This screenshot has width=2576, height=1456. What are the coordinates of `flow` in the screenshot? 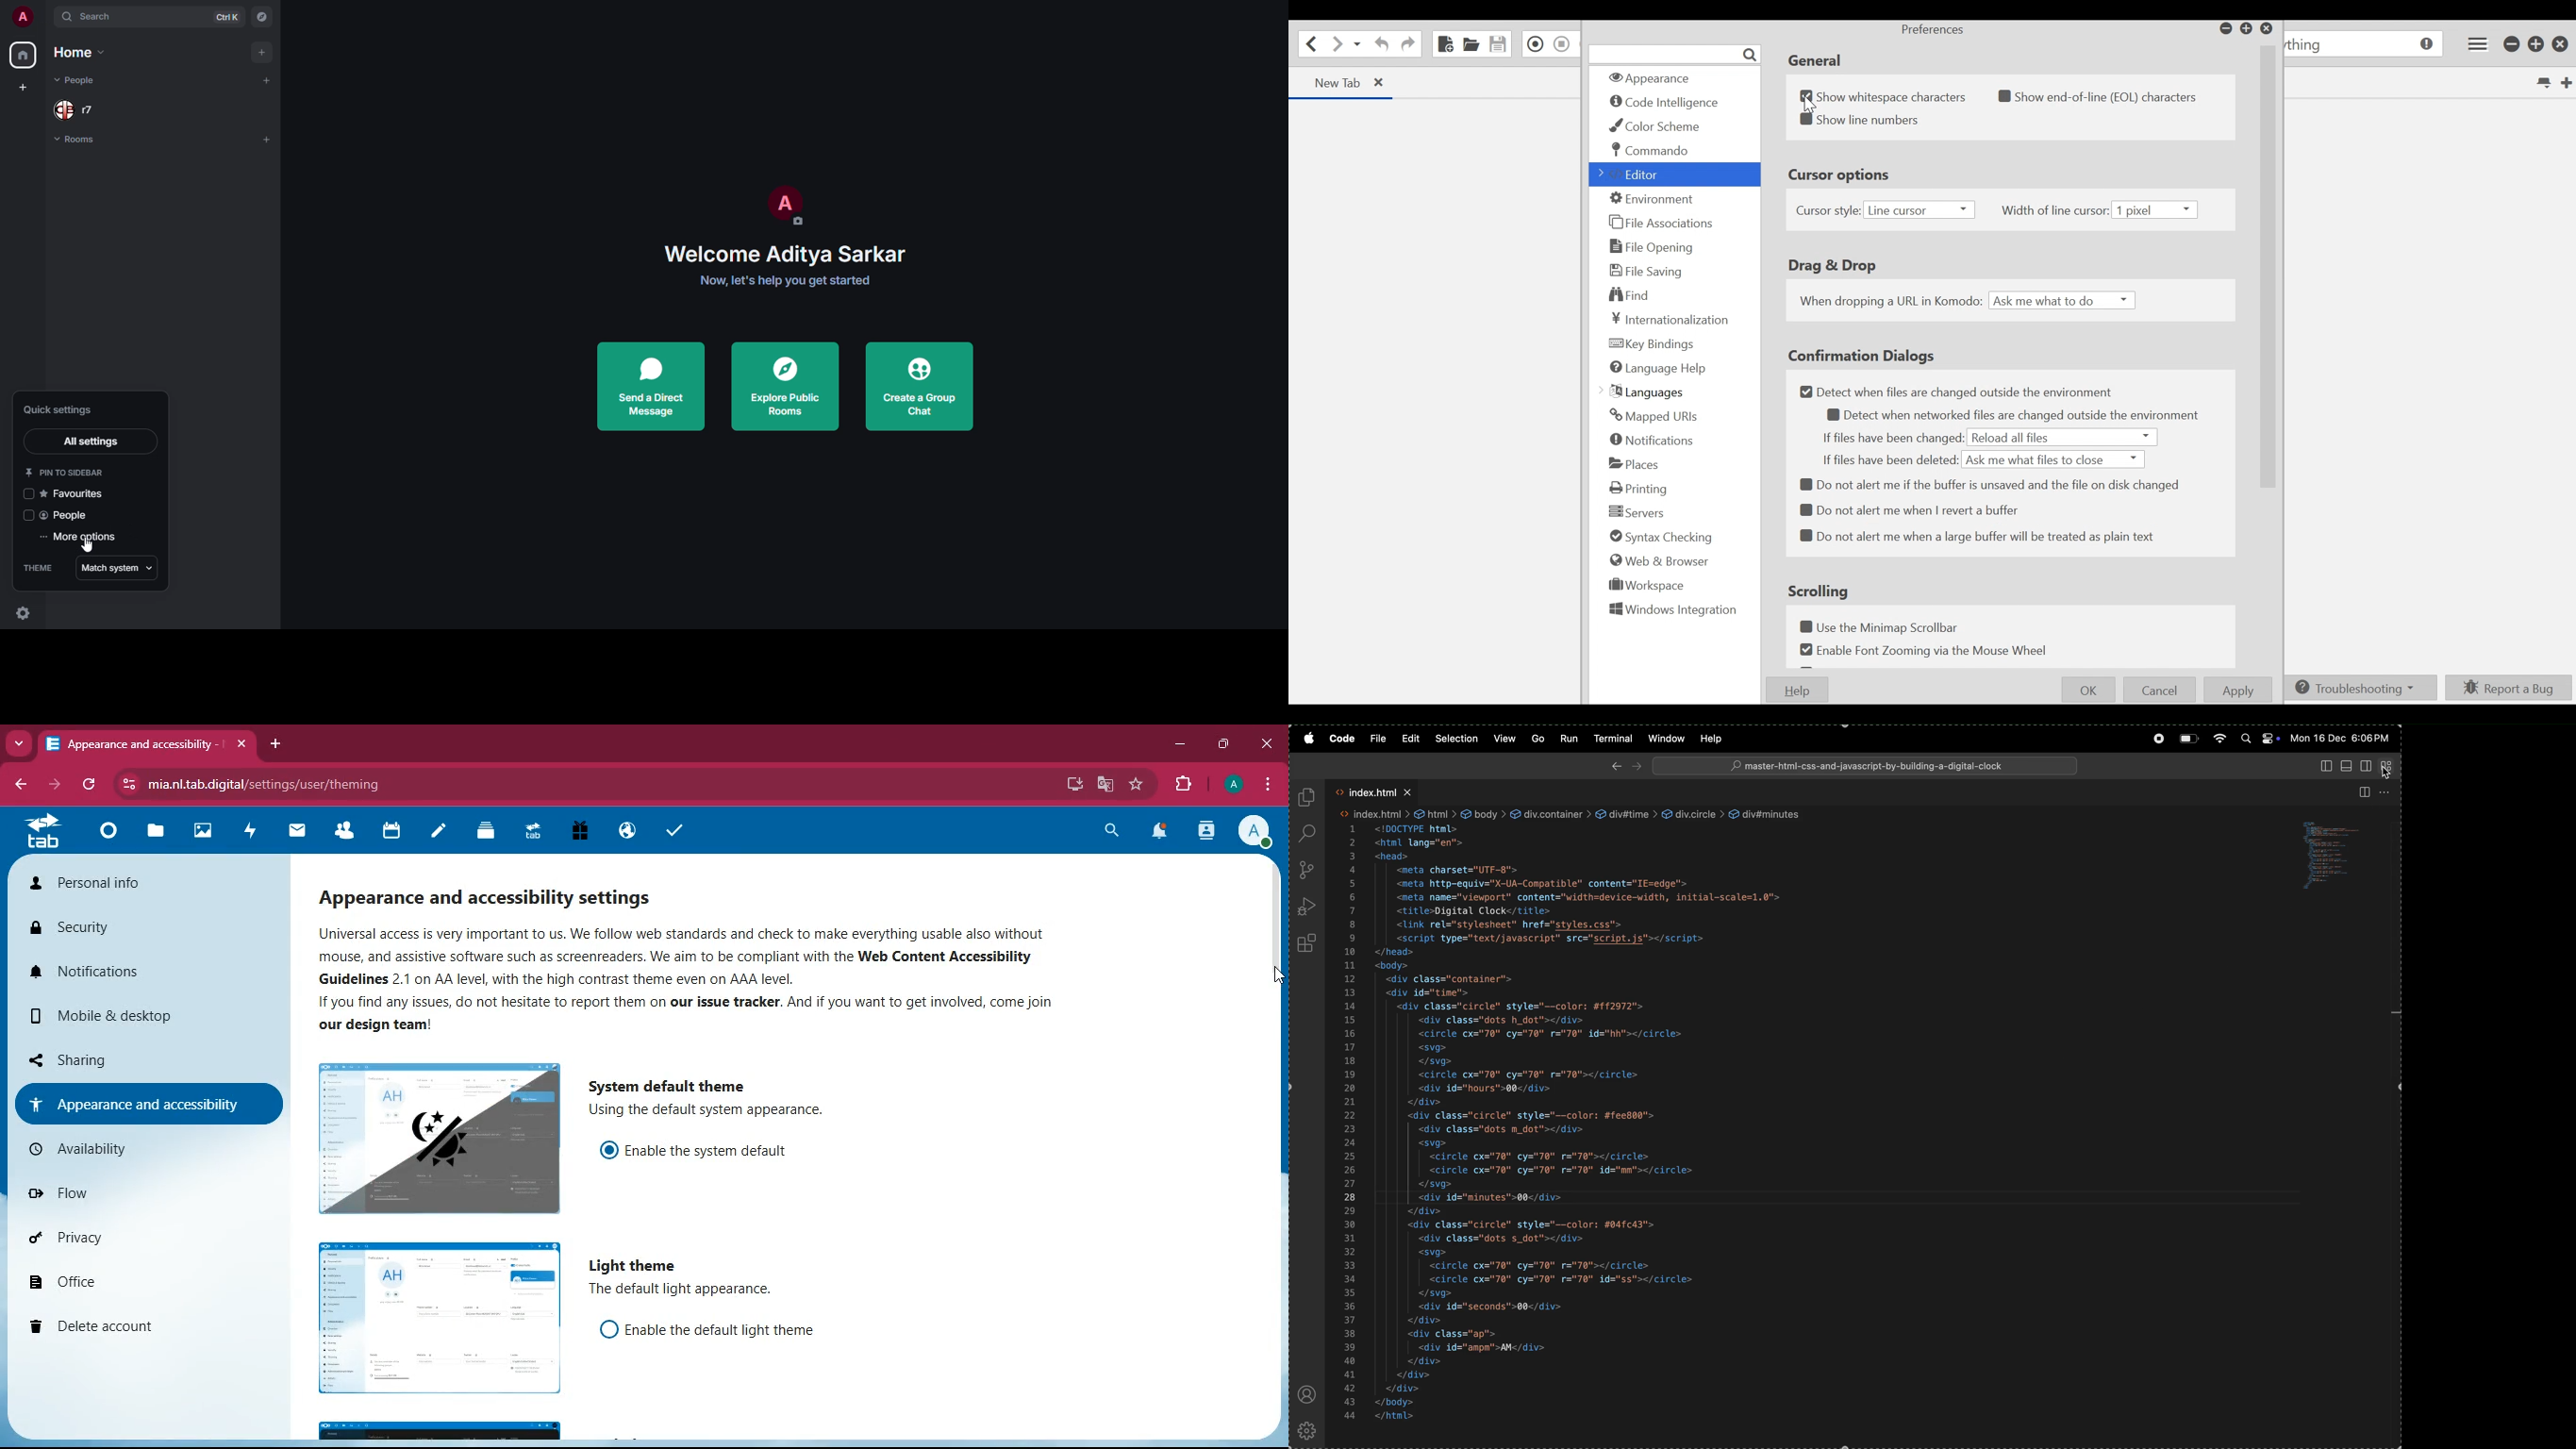 It's located at (145, 1198).